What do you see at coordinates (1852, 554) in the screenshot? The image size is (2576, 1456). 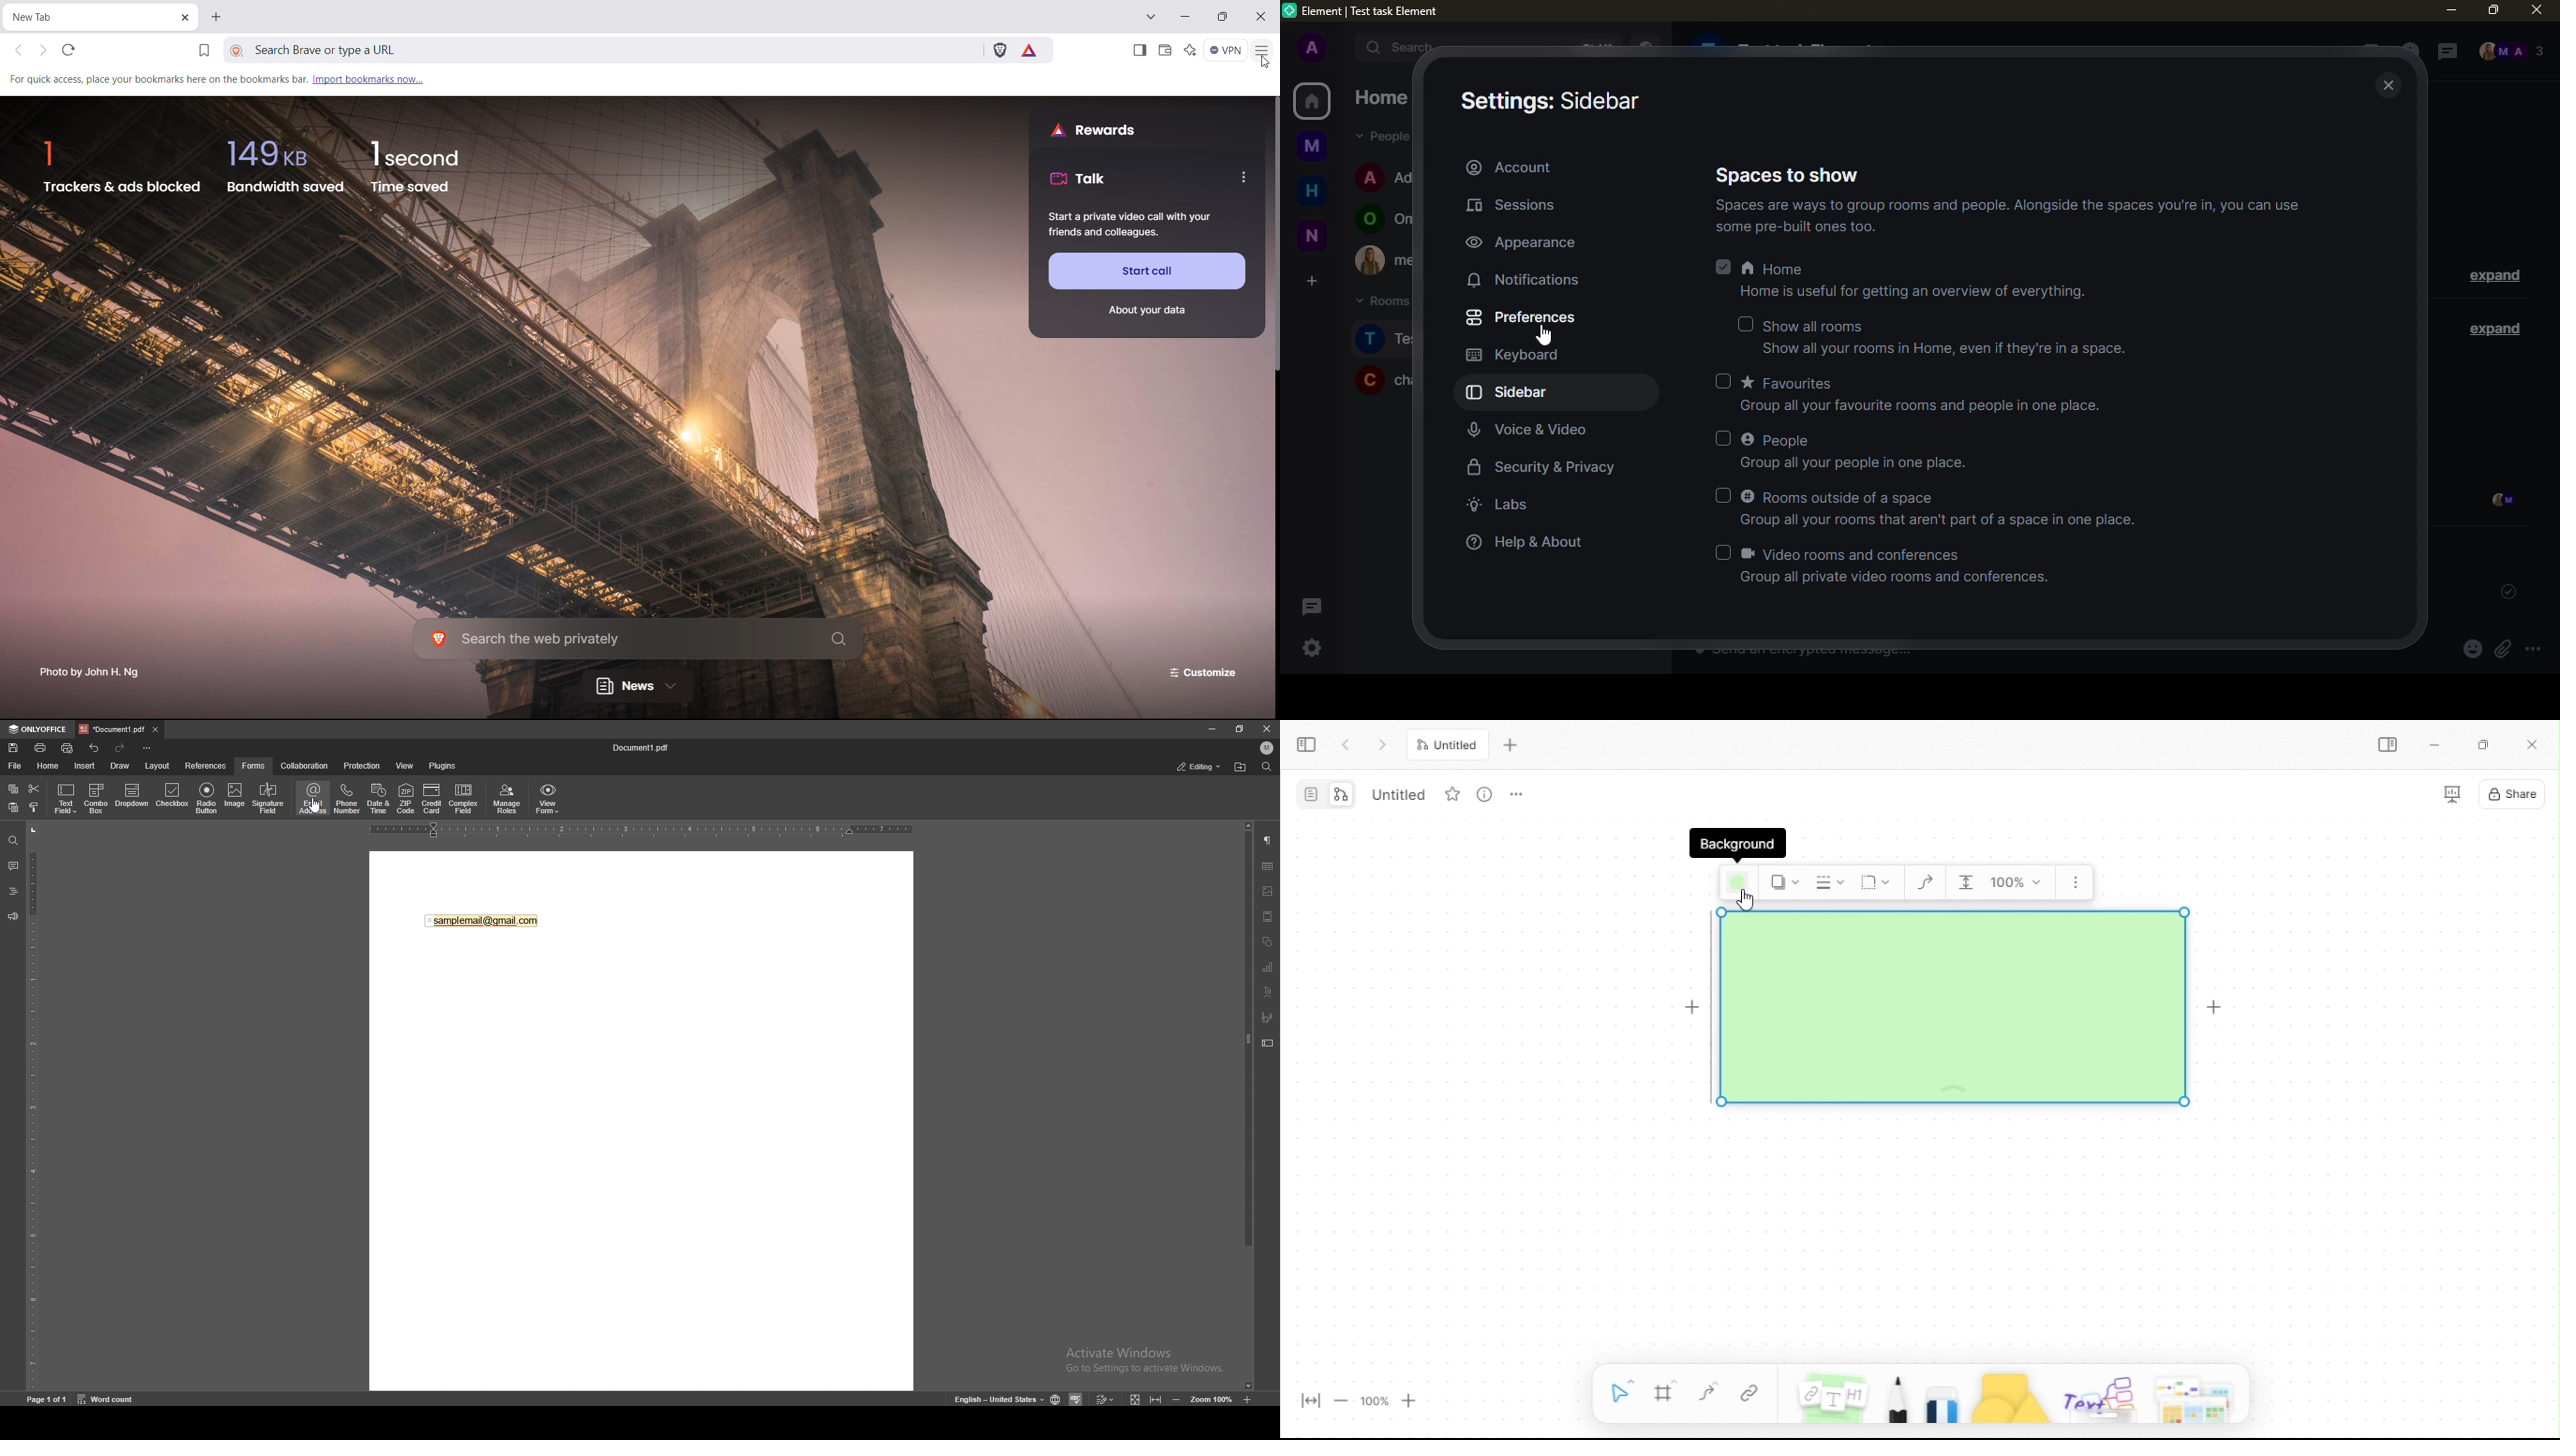 I see `video rooms and conferences` at bounding box center [1852, 554].